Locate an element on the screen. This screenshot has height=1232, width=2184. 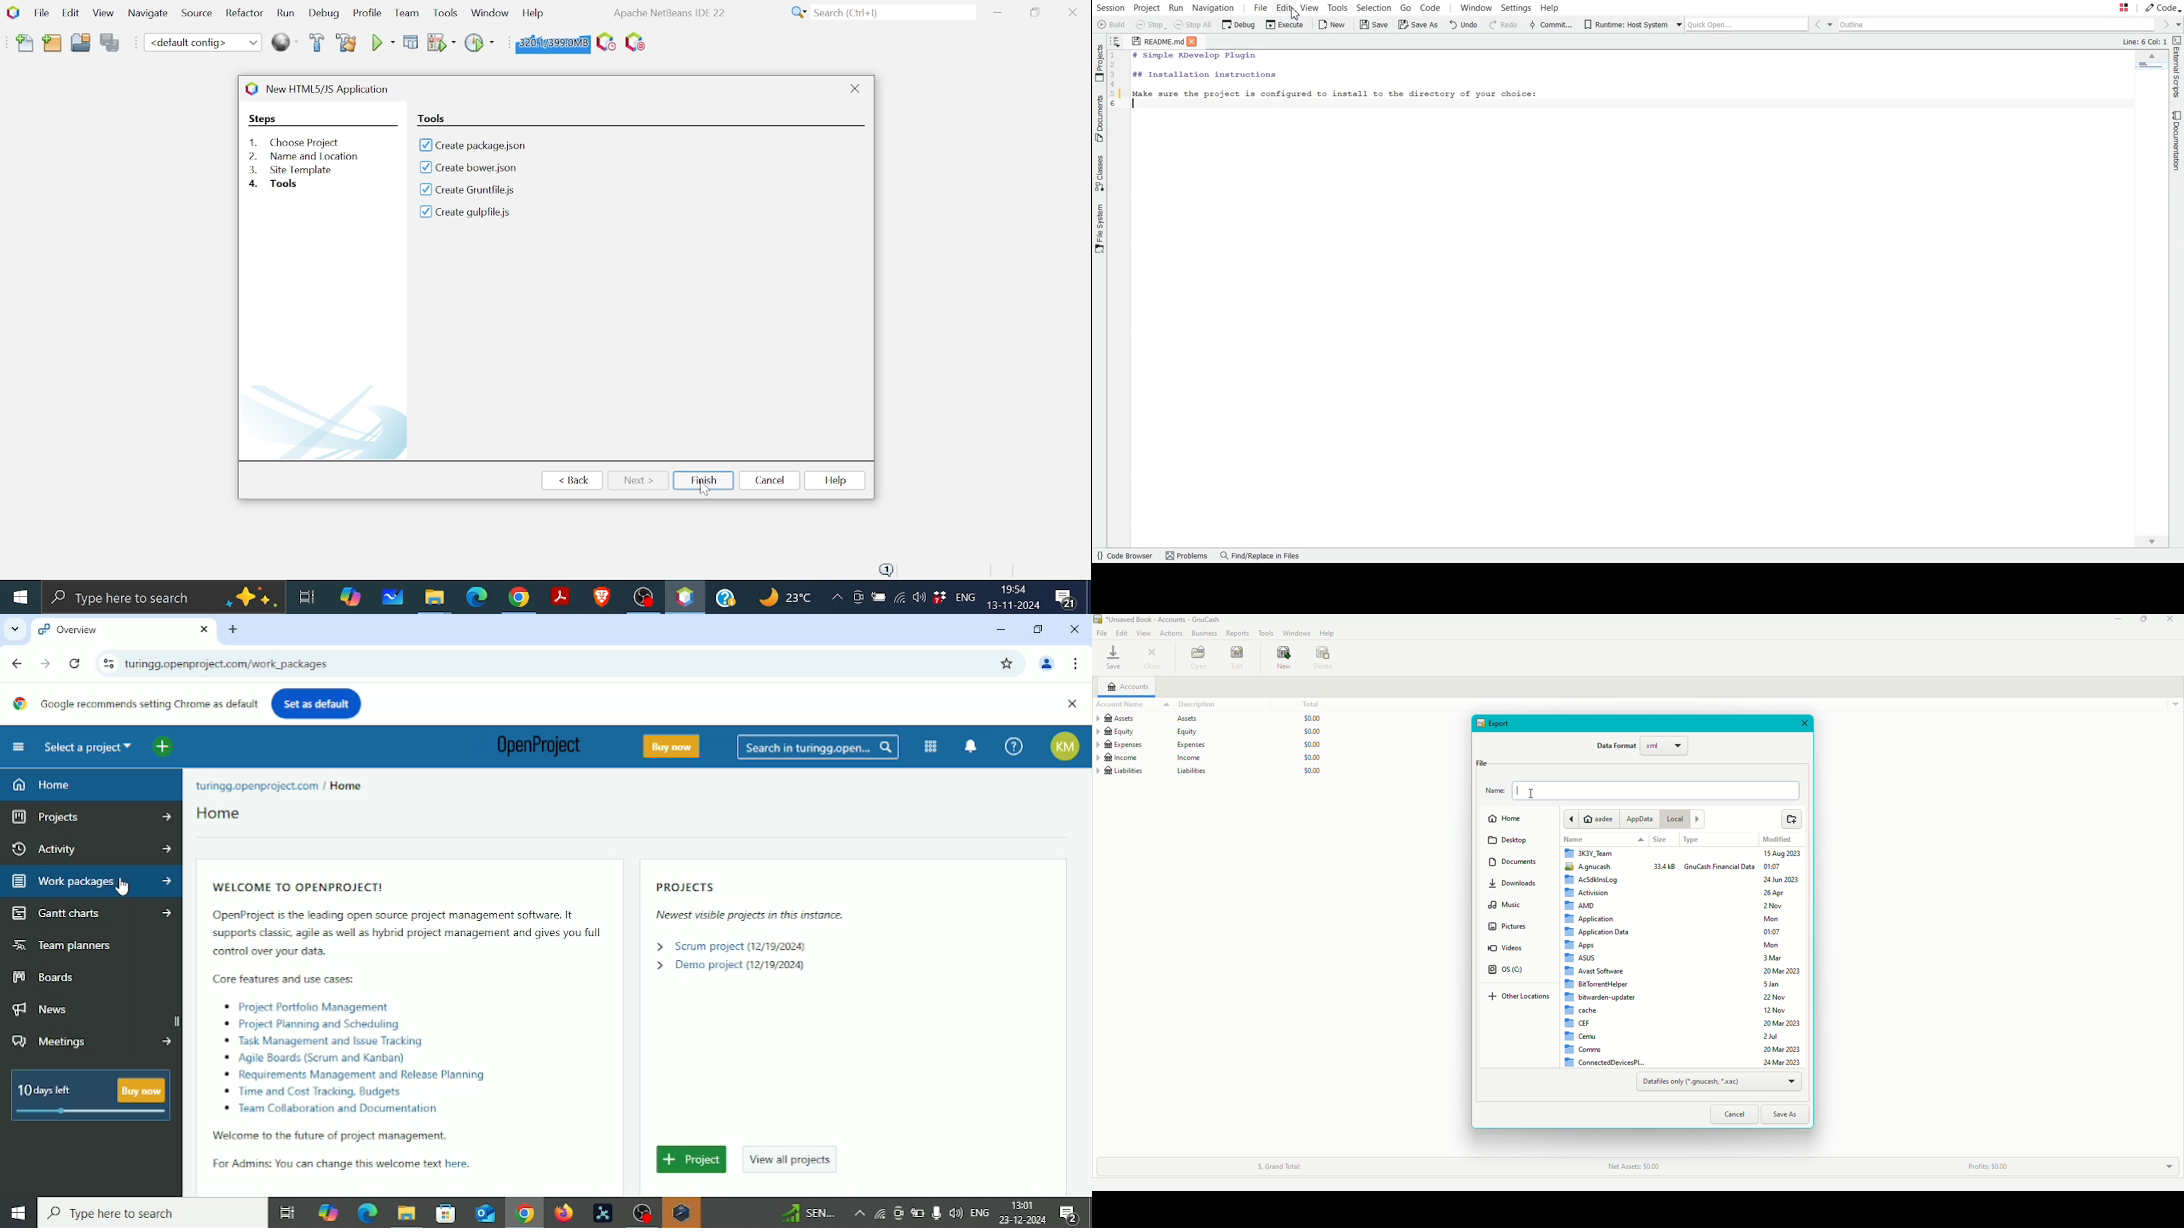
View is located at coordinates (102, 14).